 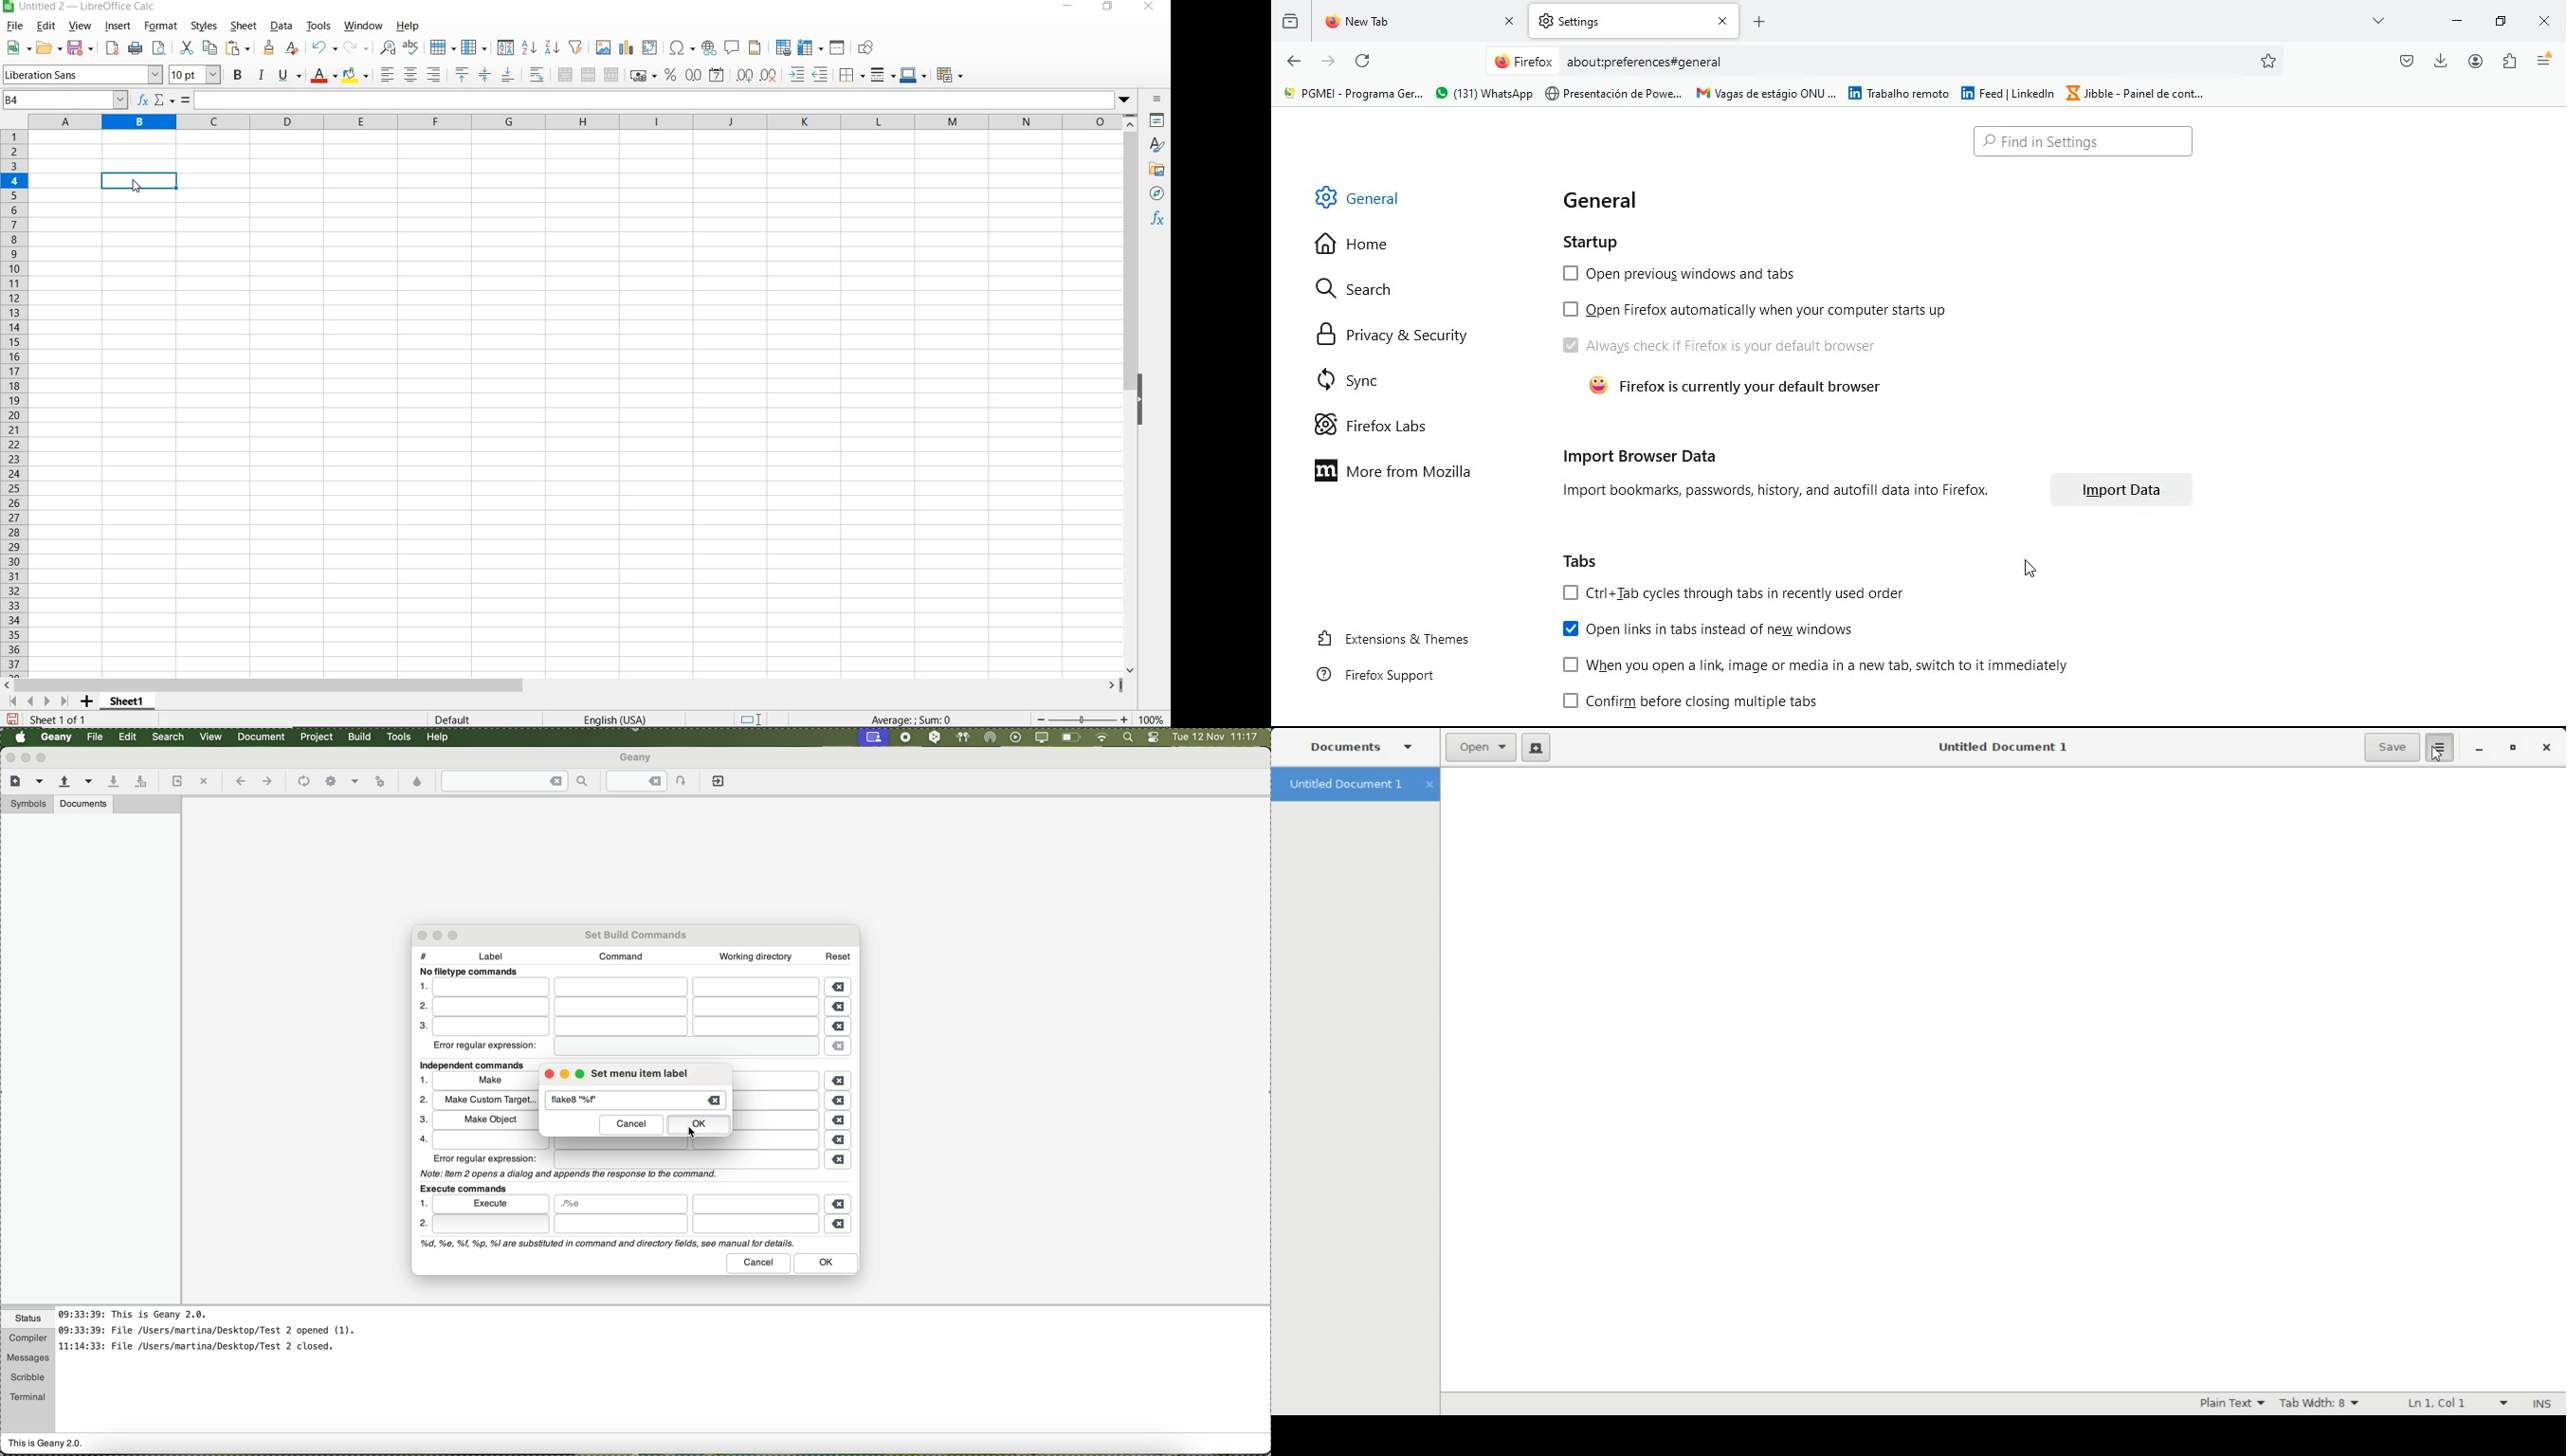 I want to click on insert comment, so click(x=733, y=48).